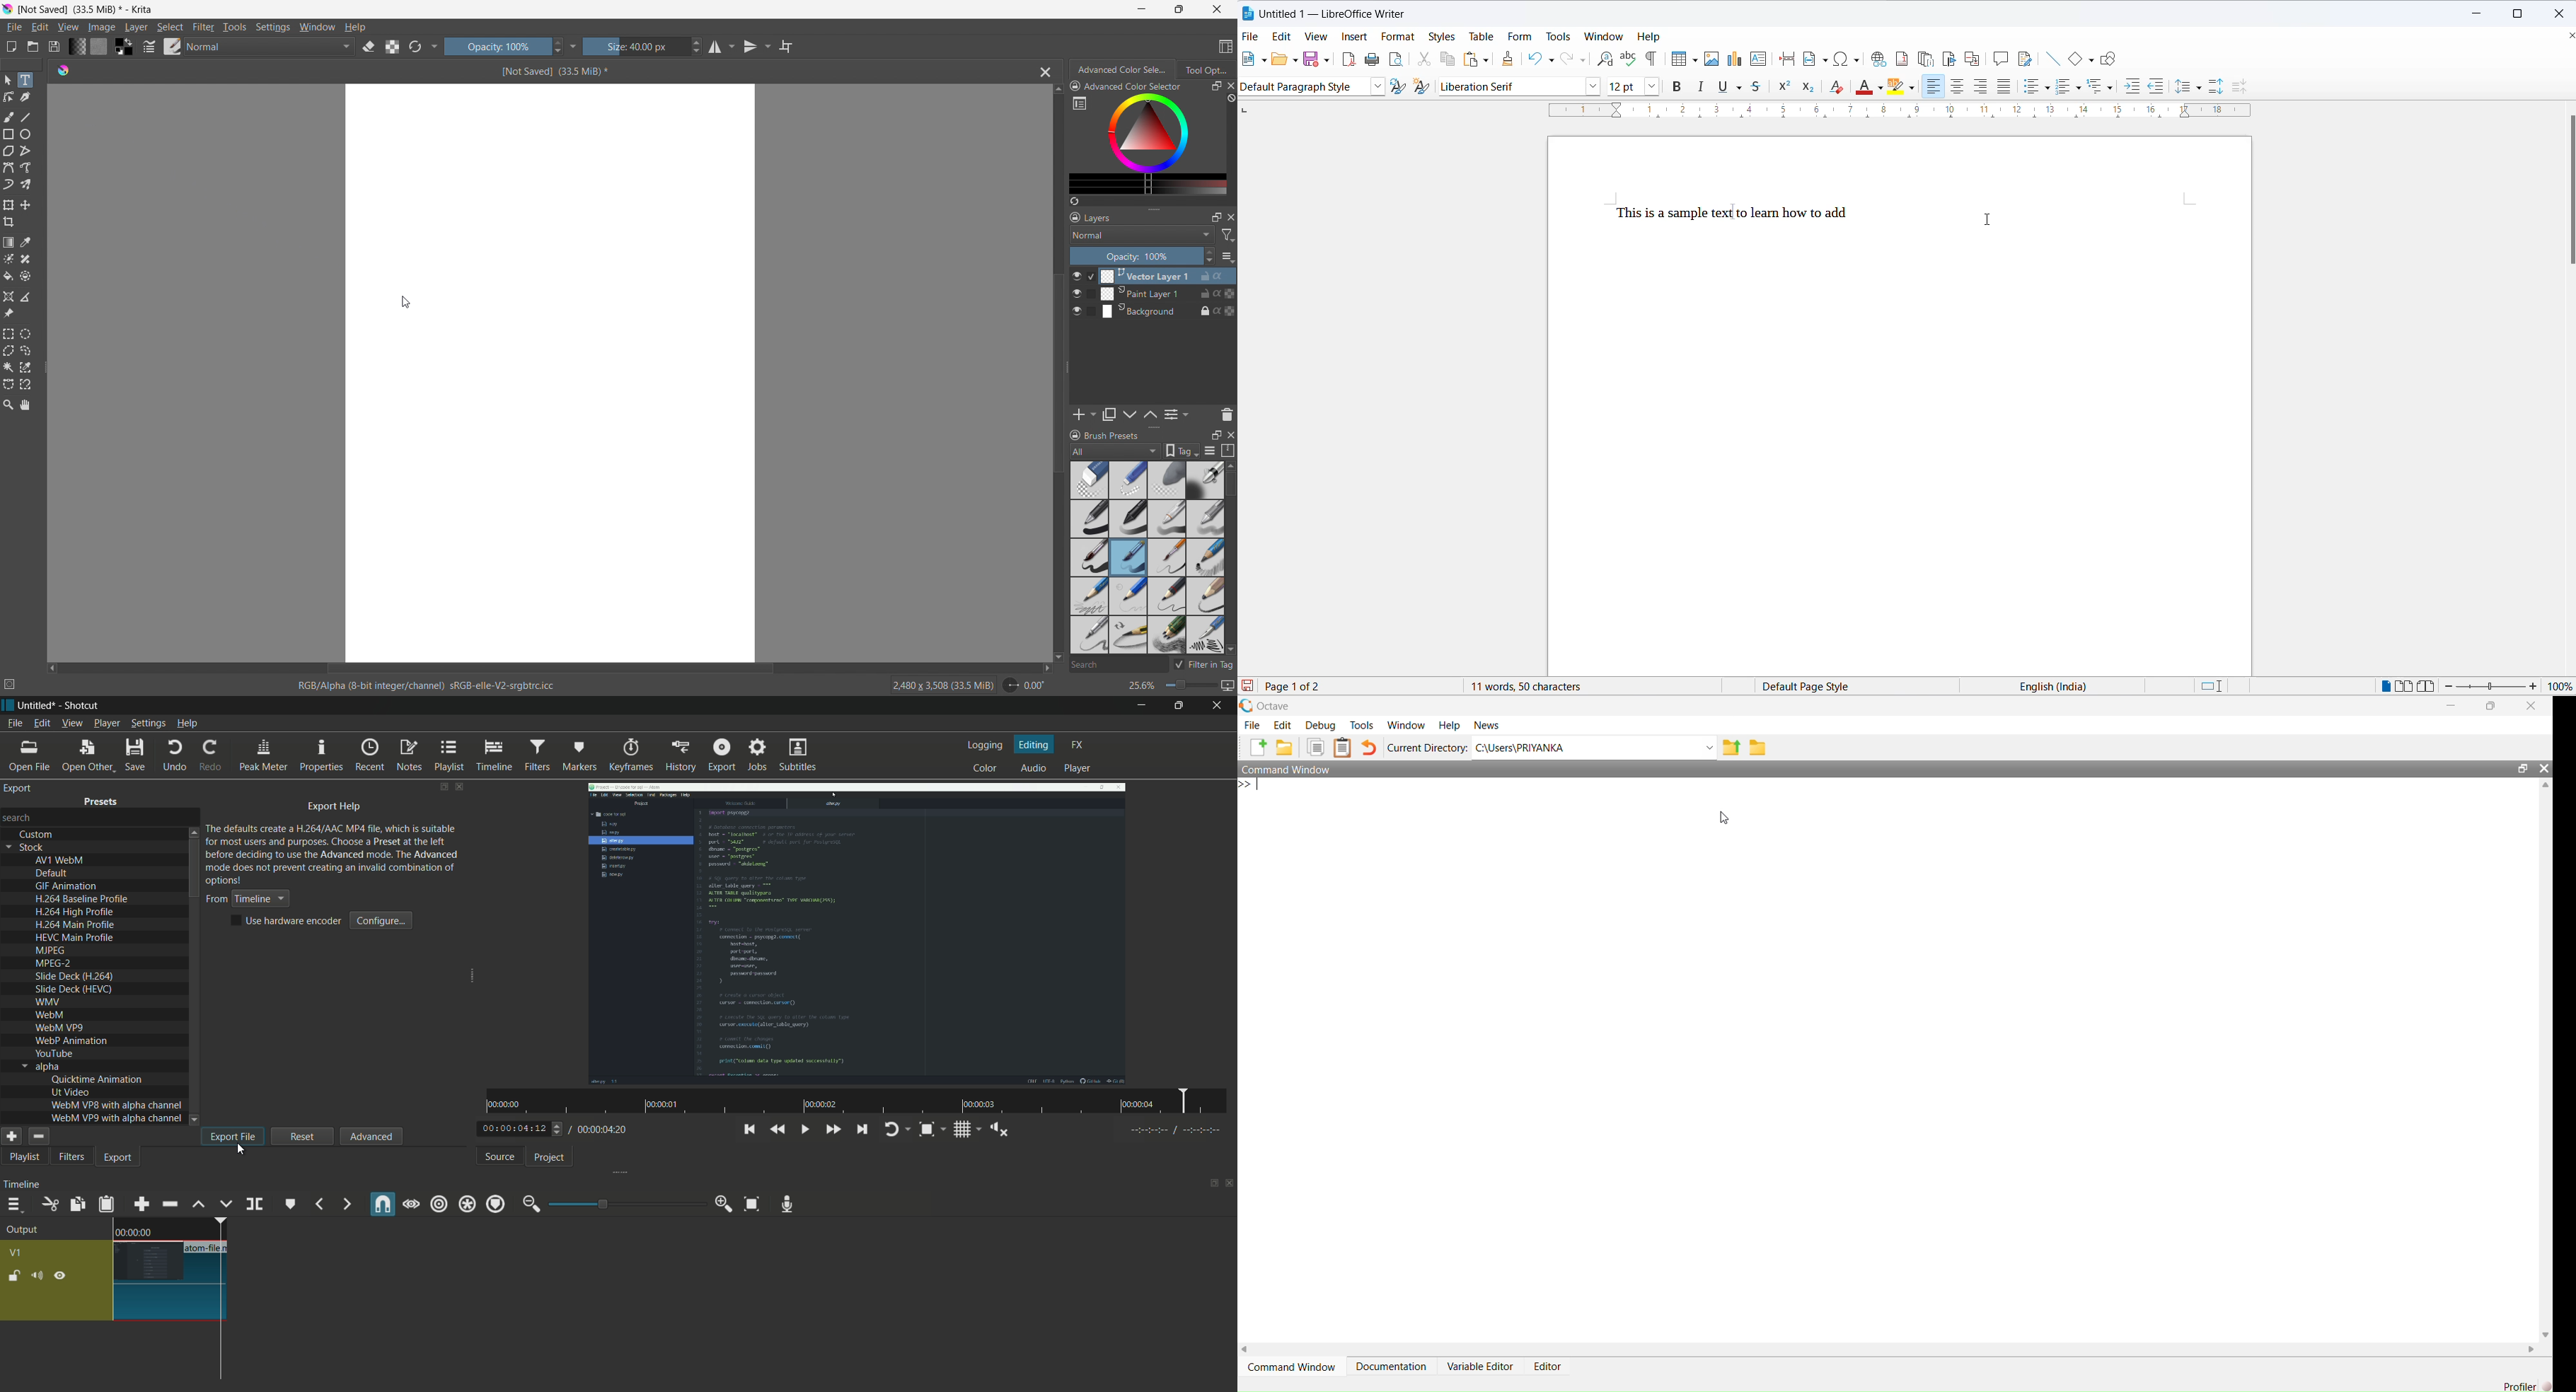 Image resolution: width=2576 pixels, height=1400 pixels. I want to click on form, so click(1522, 35).